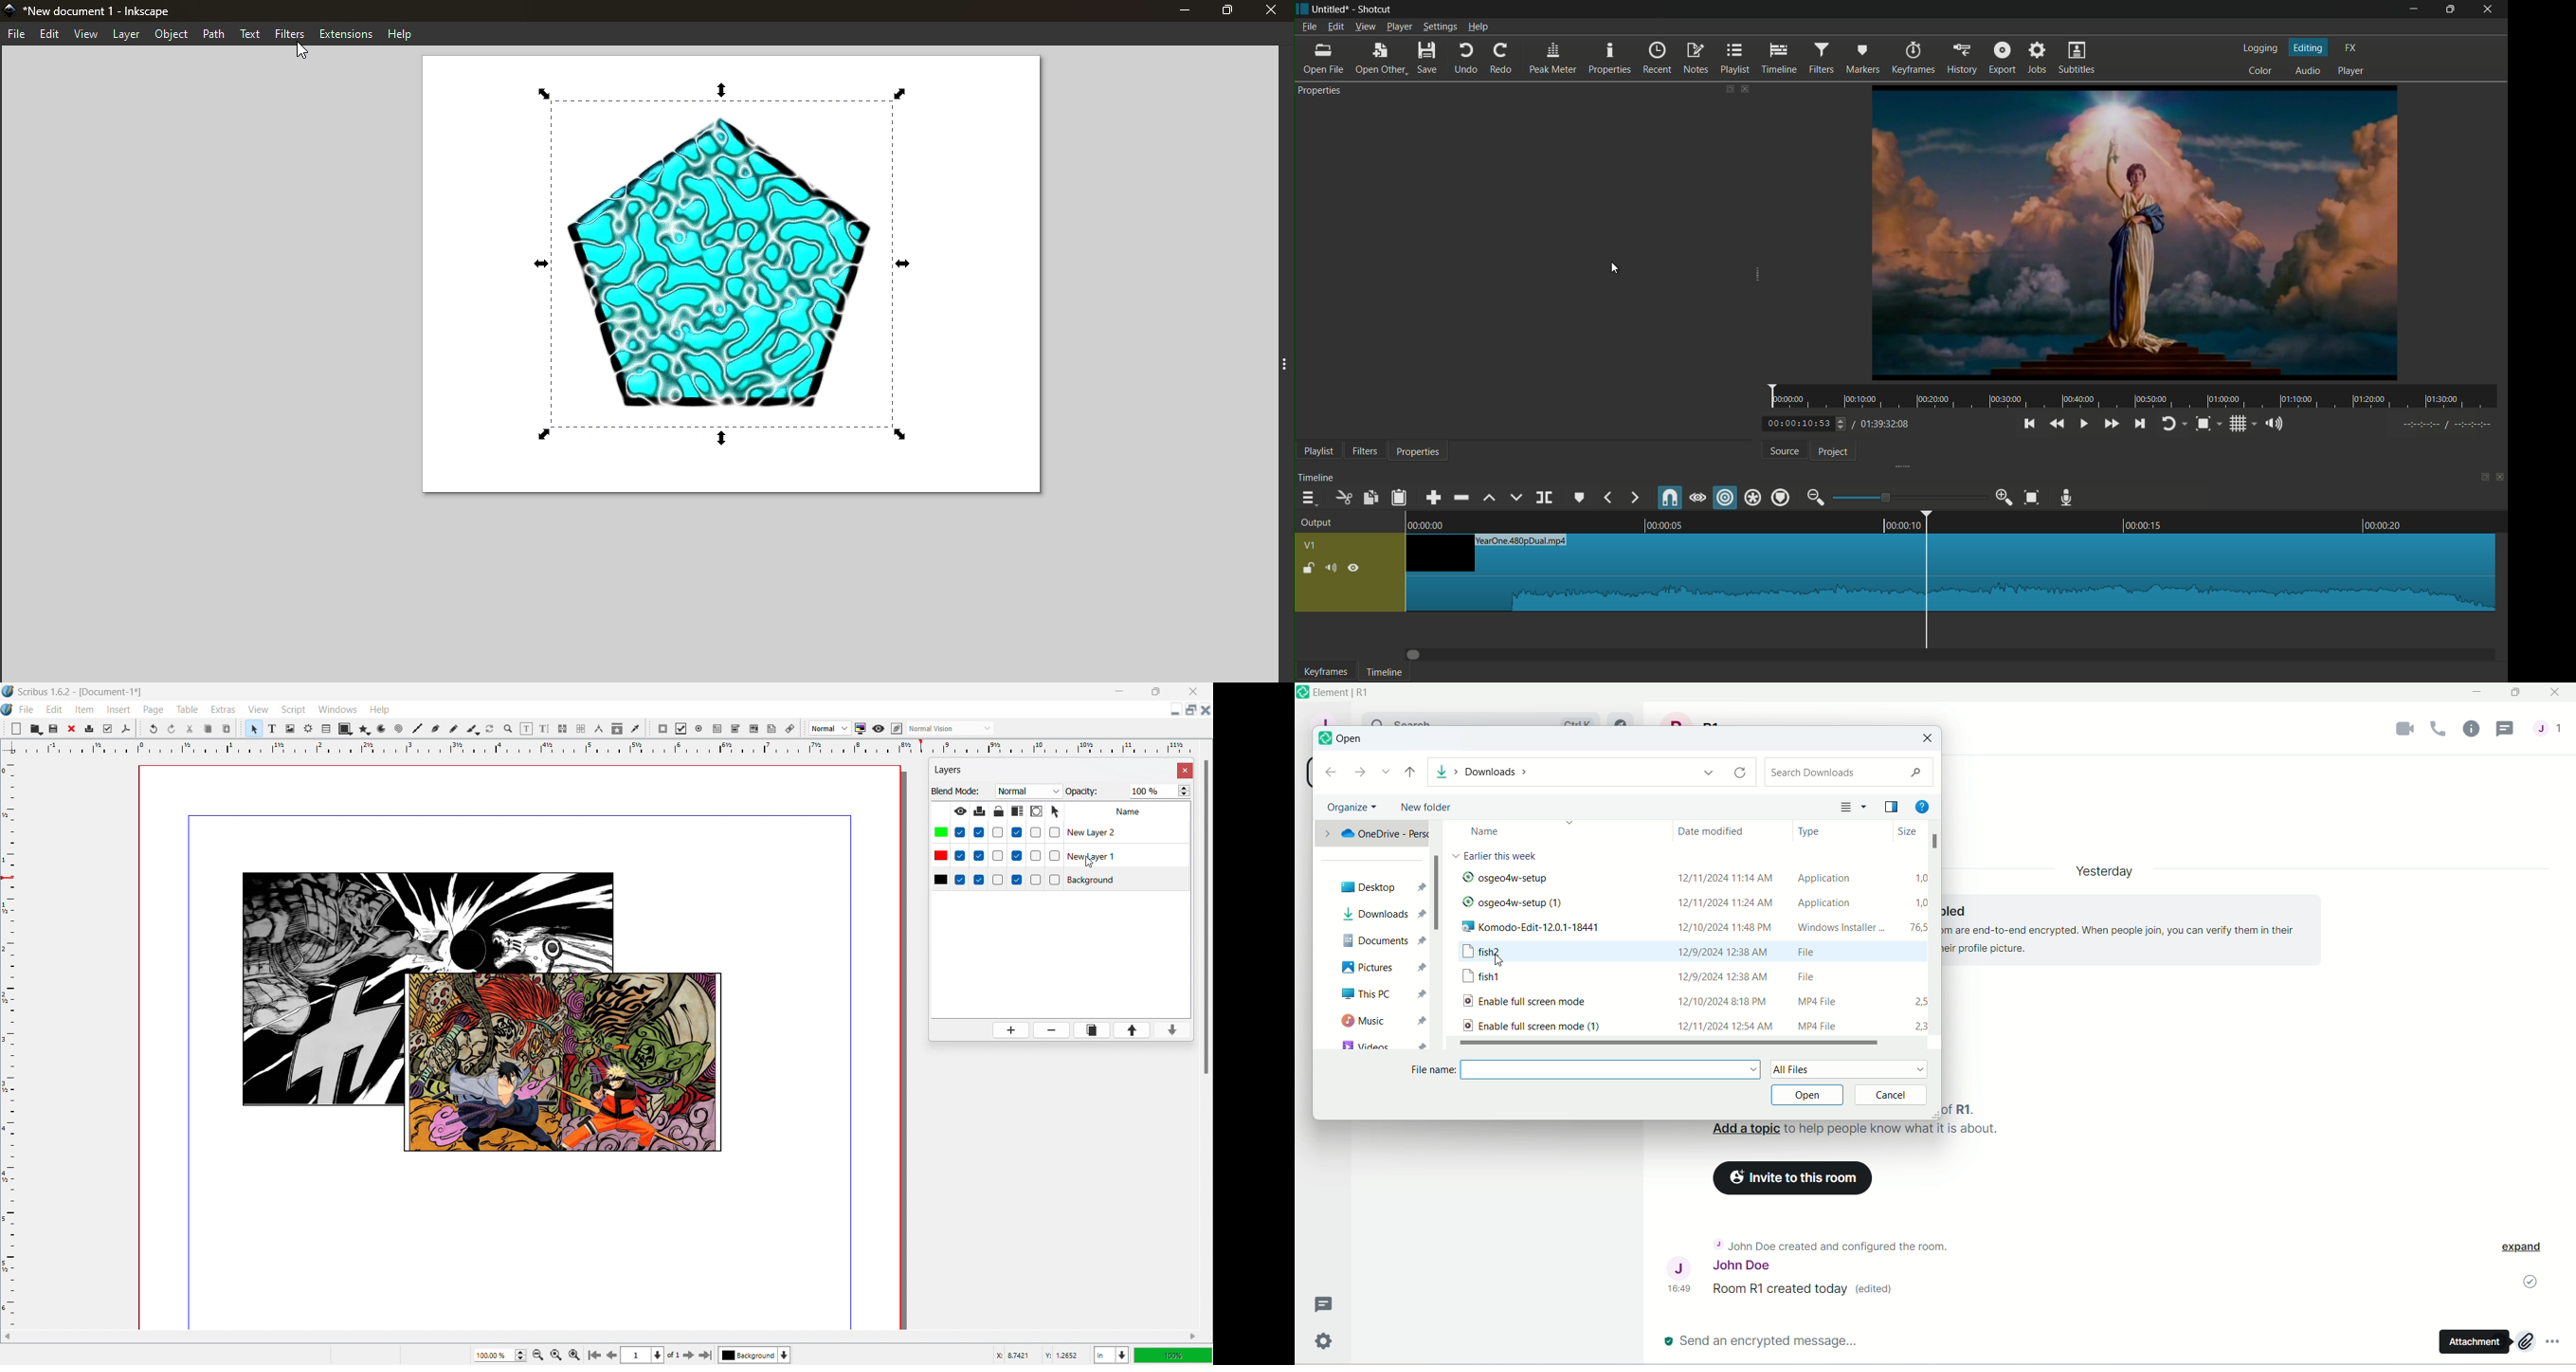 The height and width of the screenshot is (1372, 2576). I want to click on lock, so click(1307, 568).